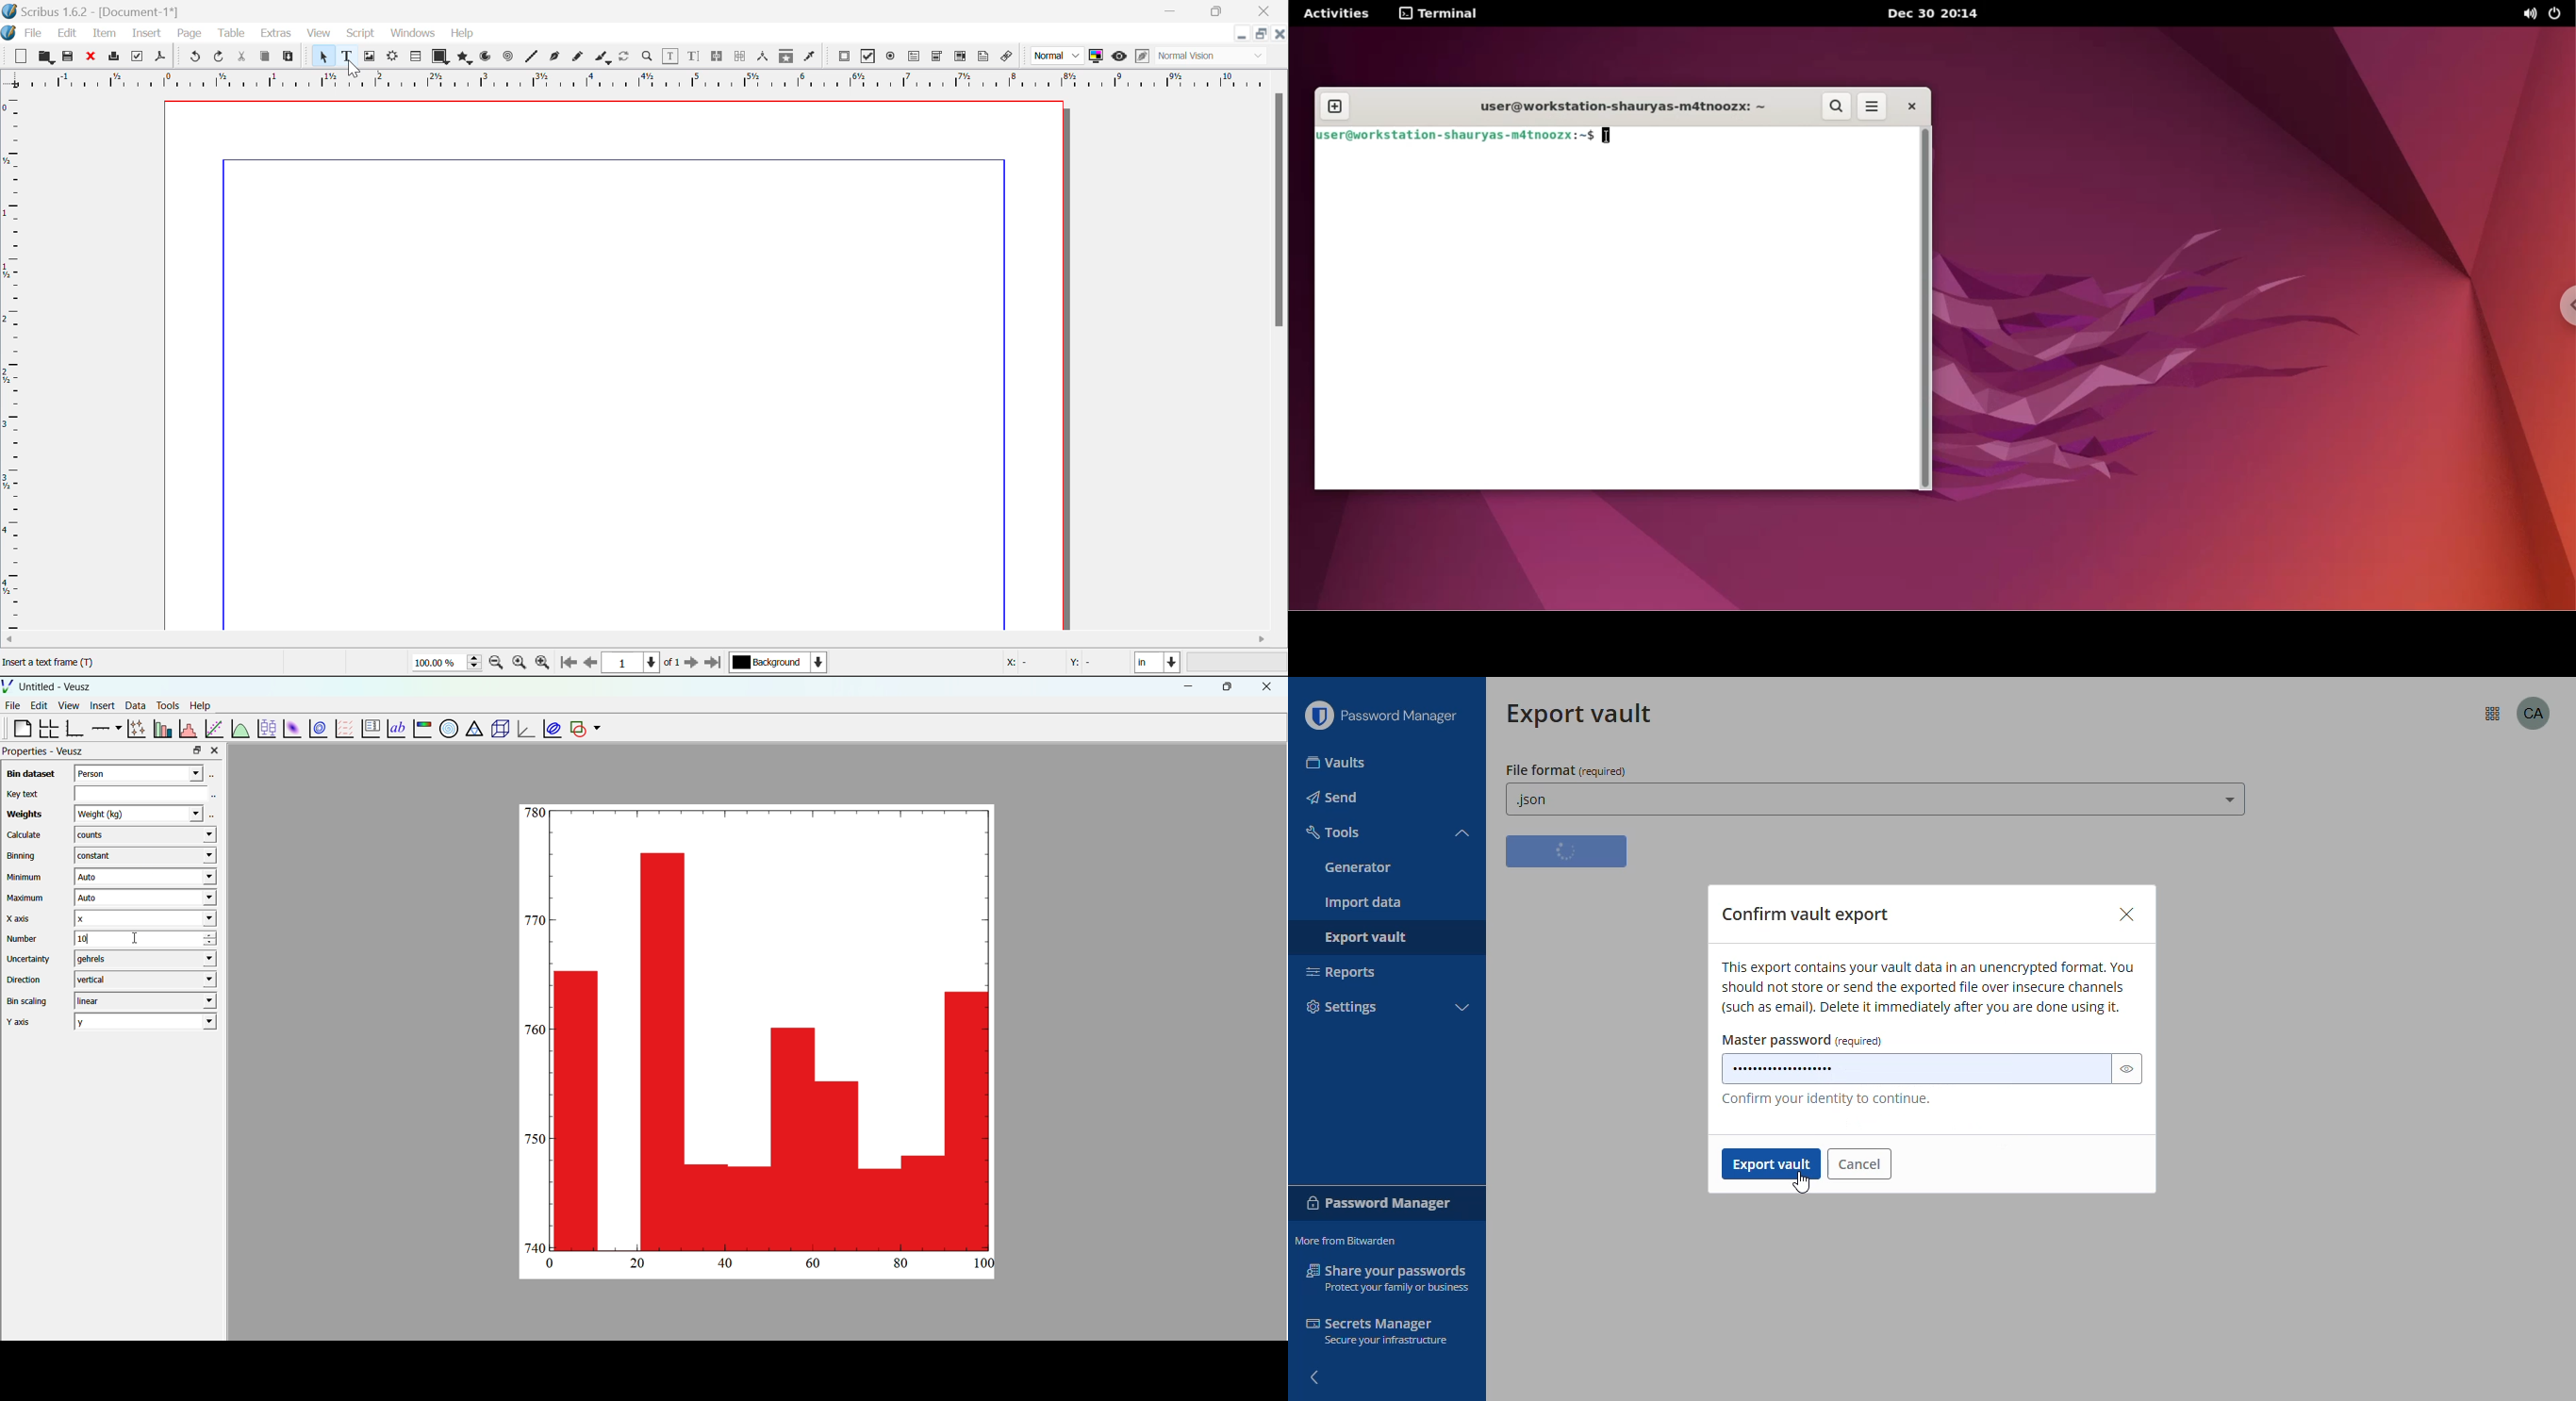 The image size is (2576, 1428). I want to click on Script, so click(361, 35).